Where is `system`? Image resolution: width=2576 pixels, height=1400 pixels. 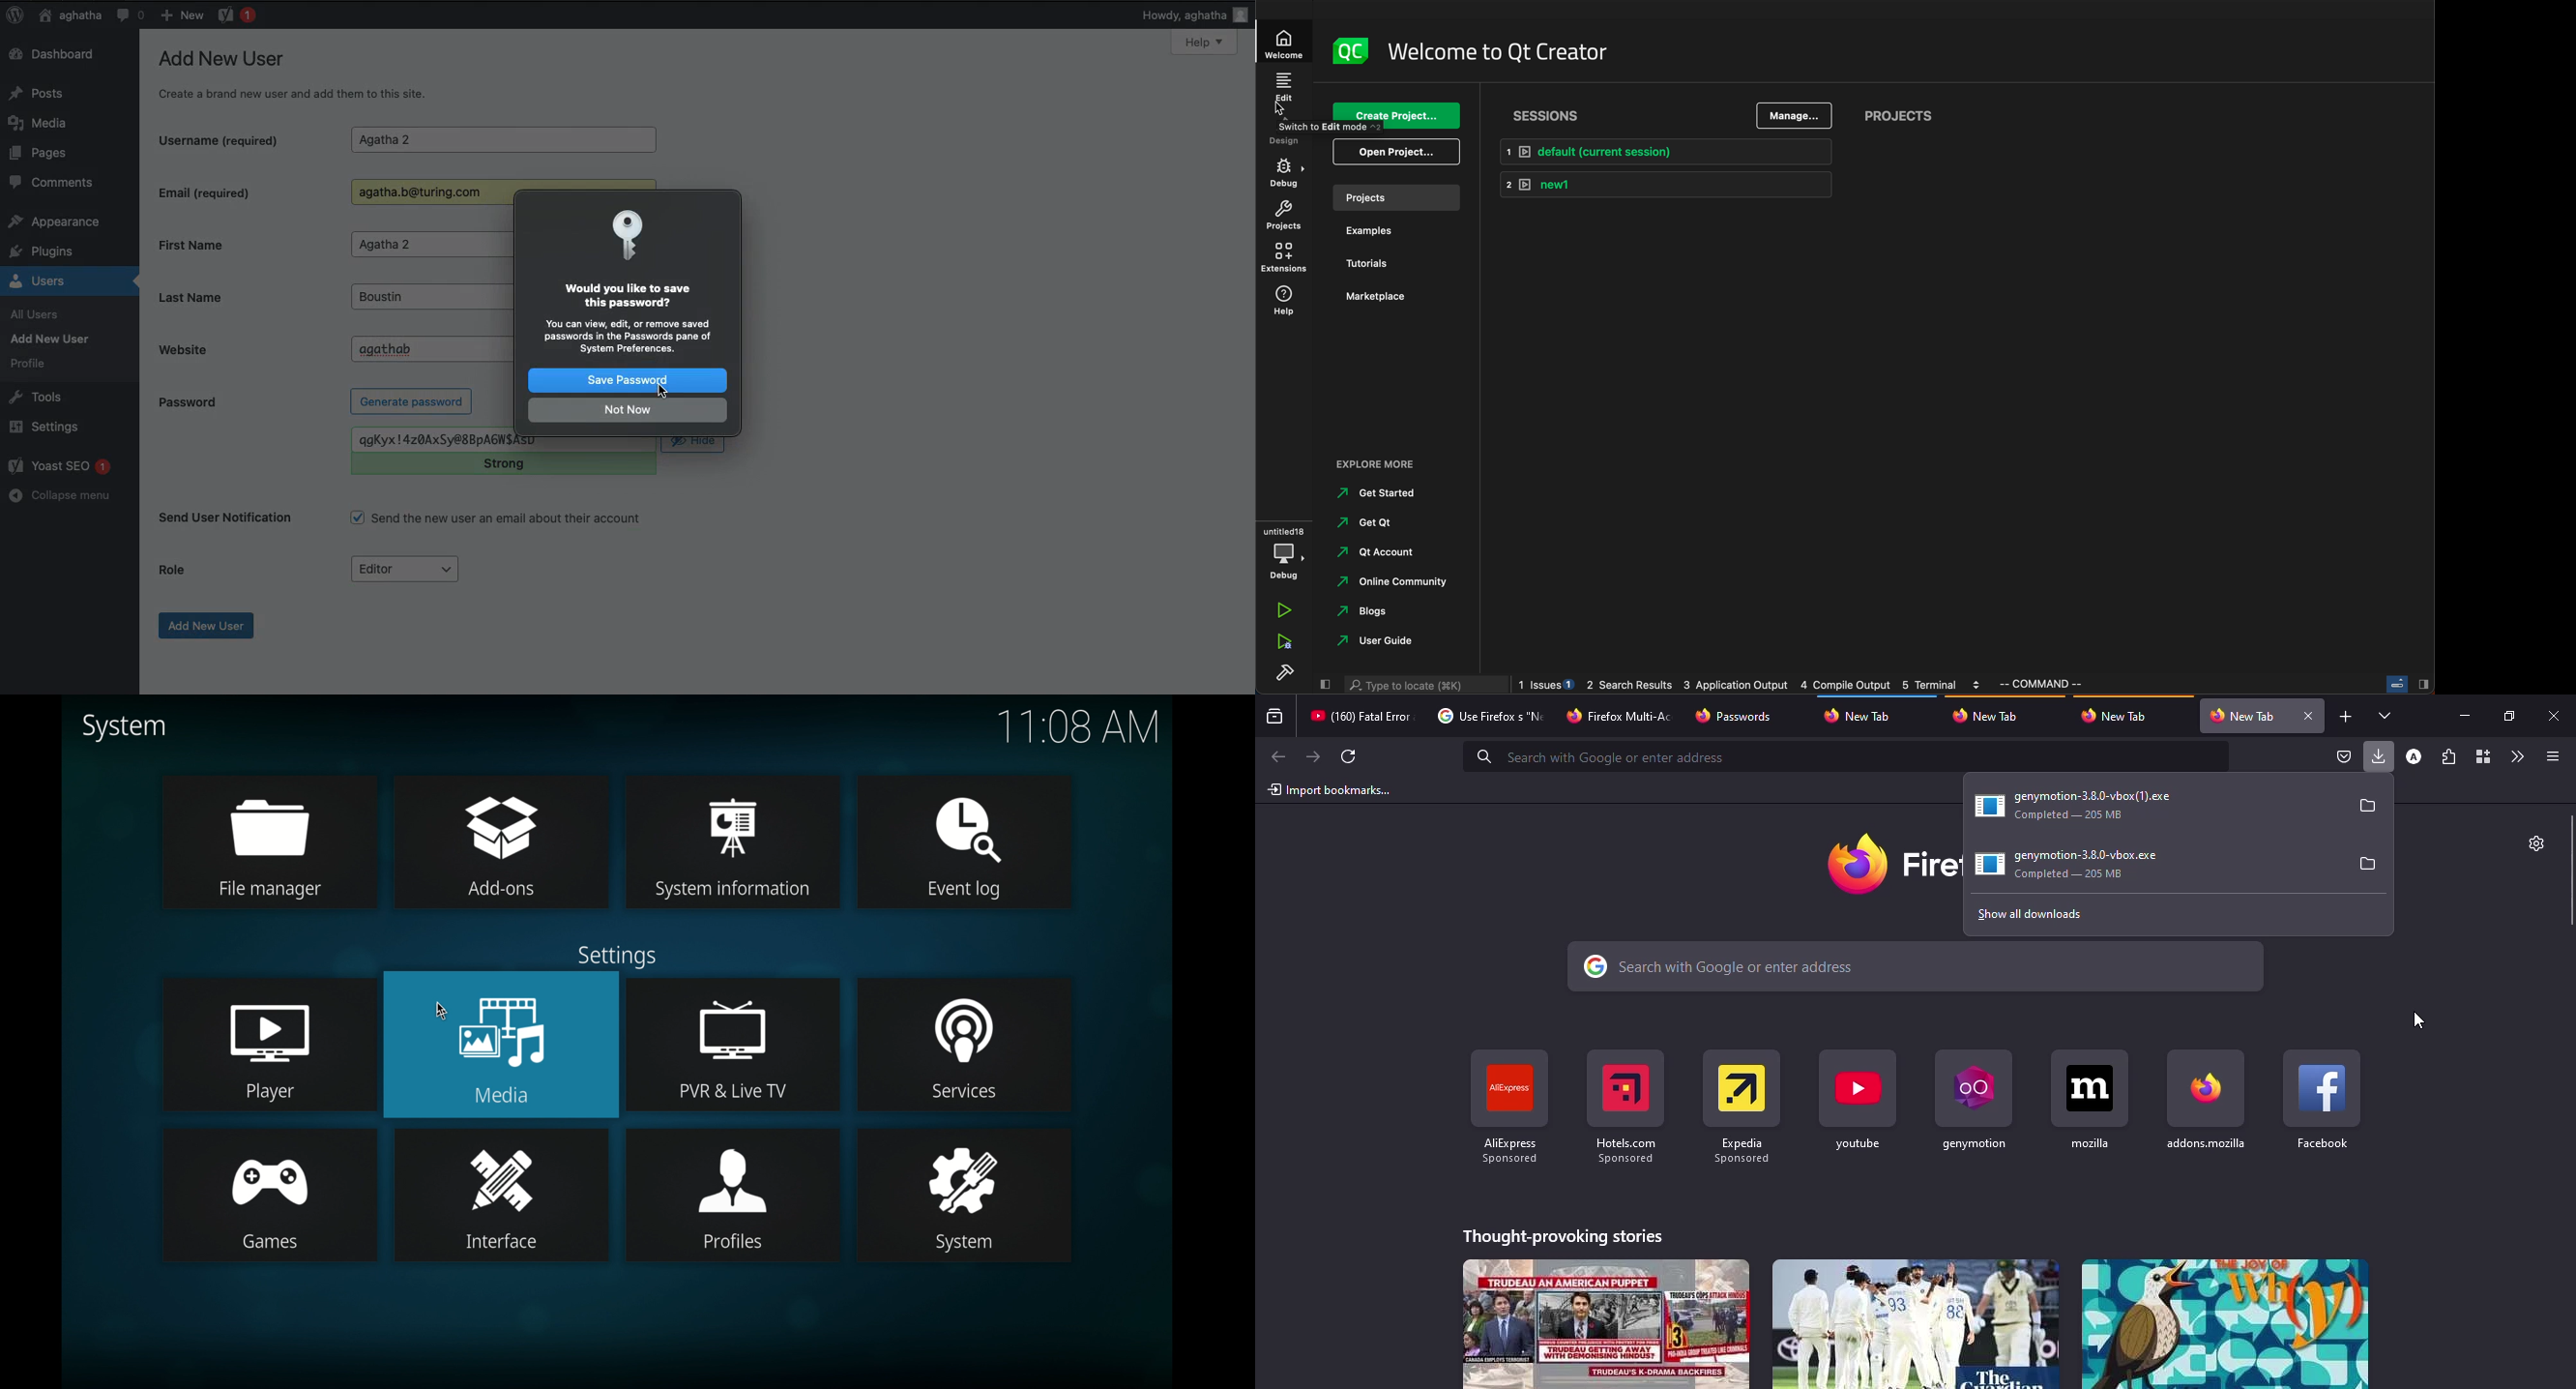 system is located at coordinates (123, 727).